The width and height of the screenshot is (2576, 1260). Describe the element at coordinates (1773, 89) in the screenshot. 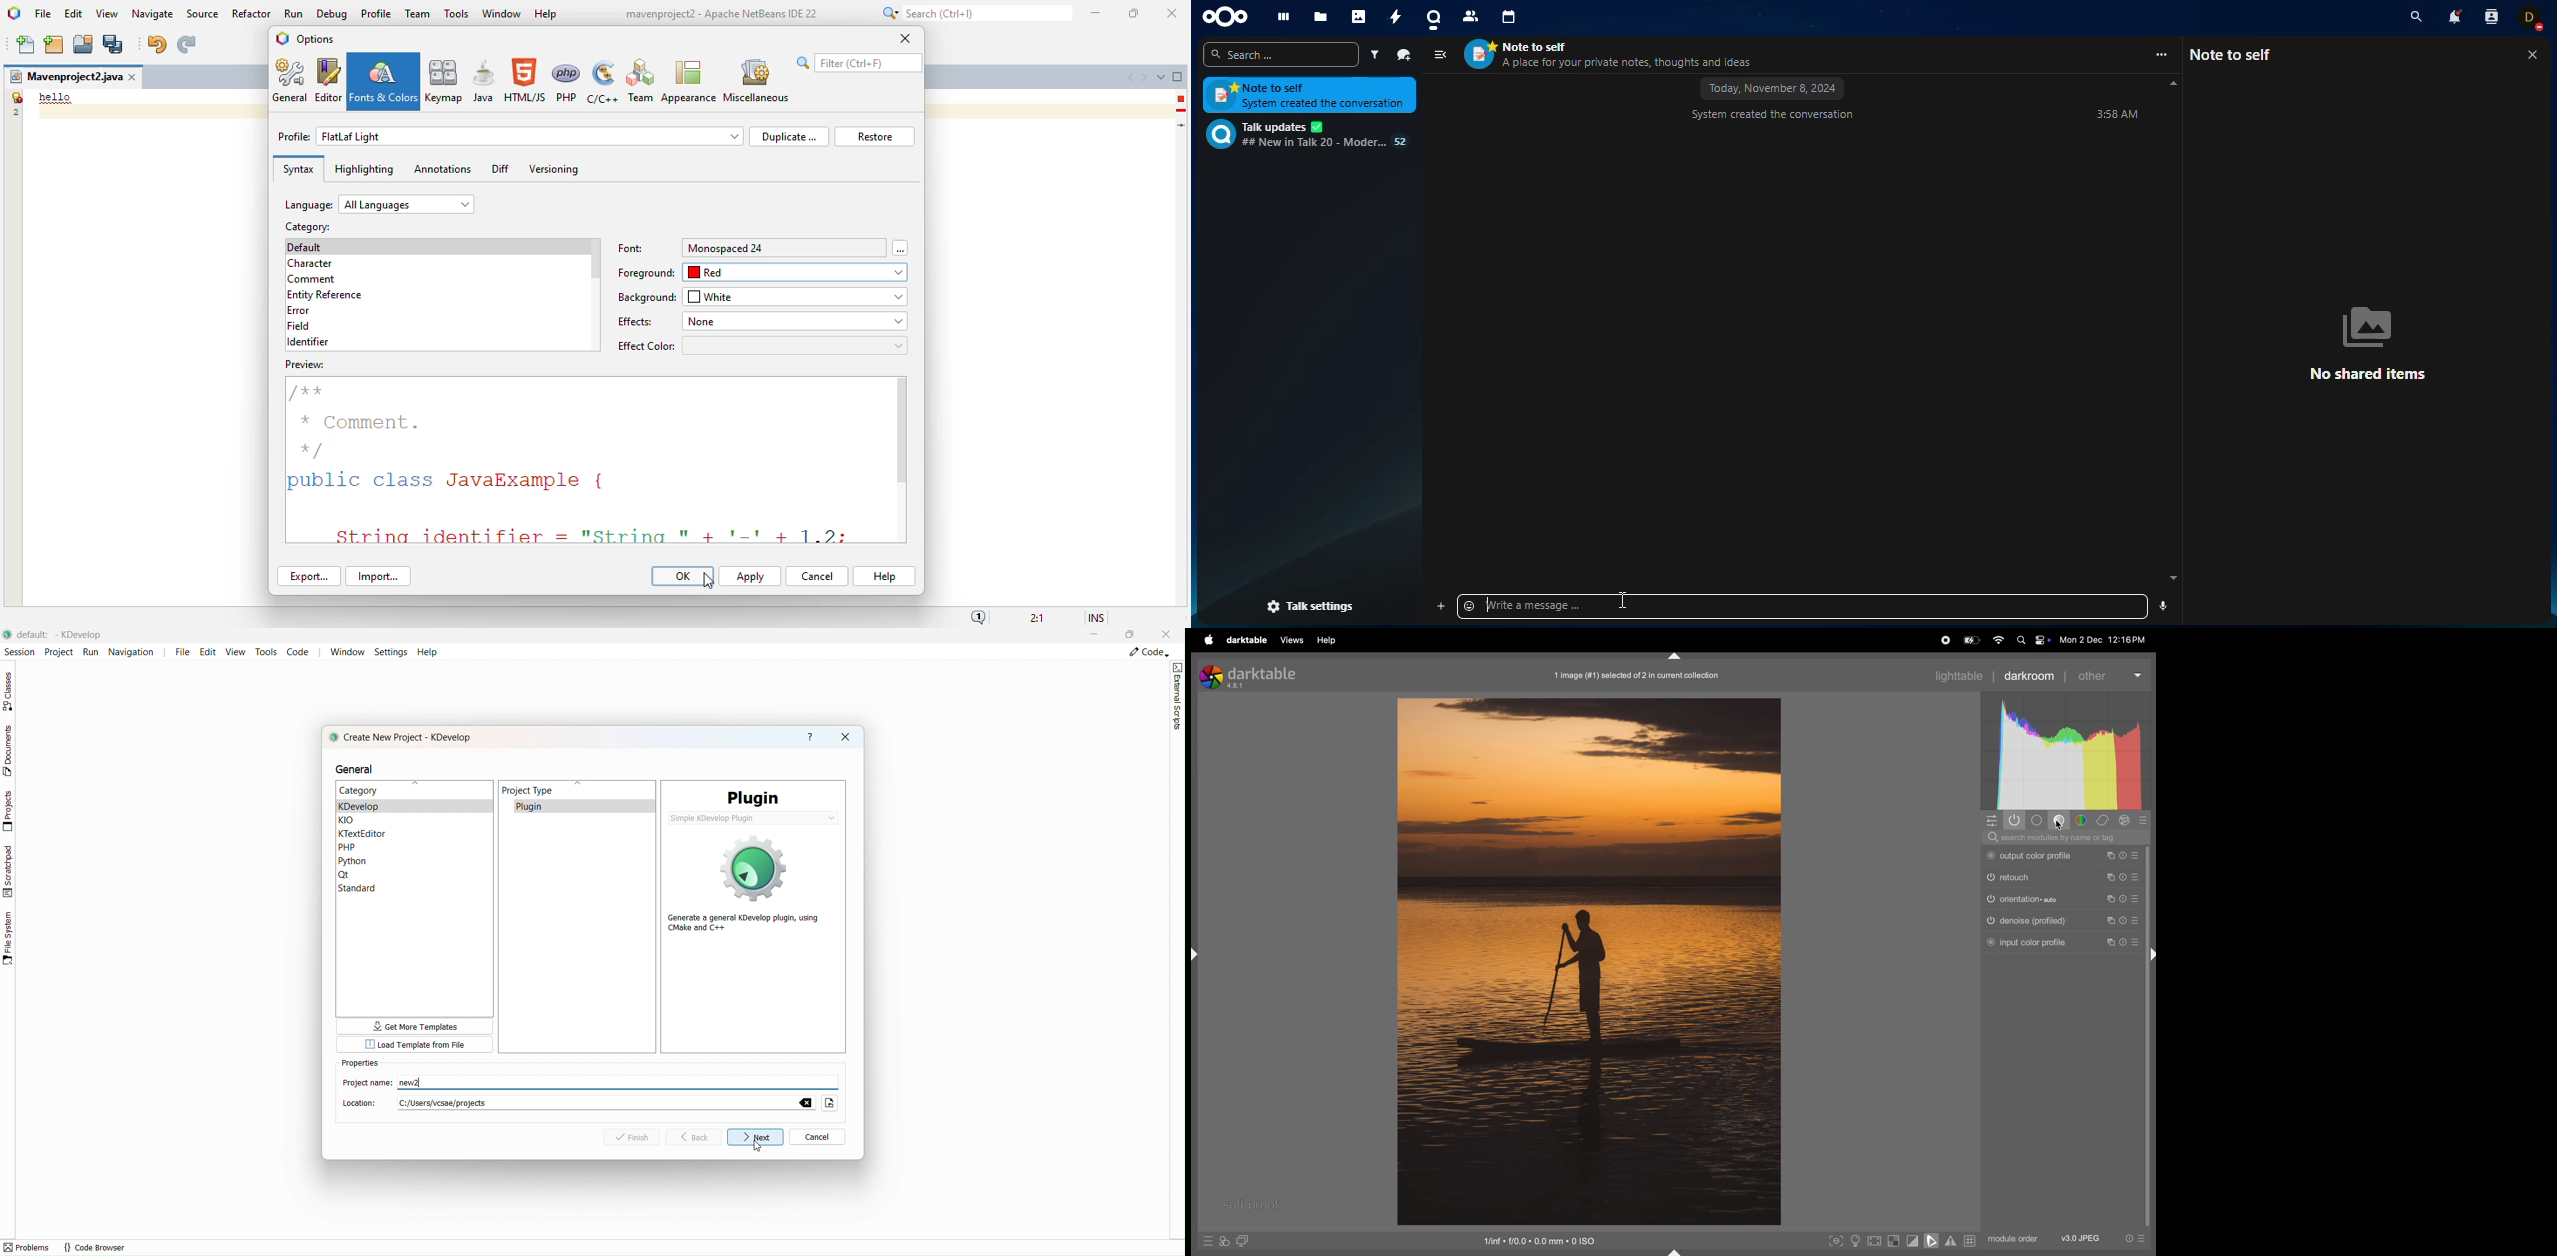

I see `november 8, 2024` at that location.